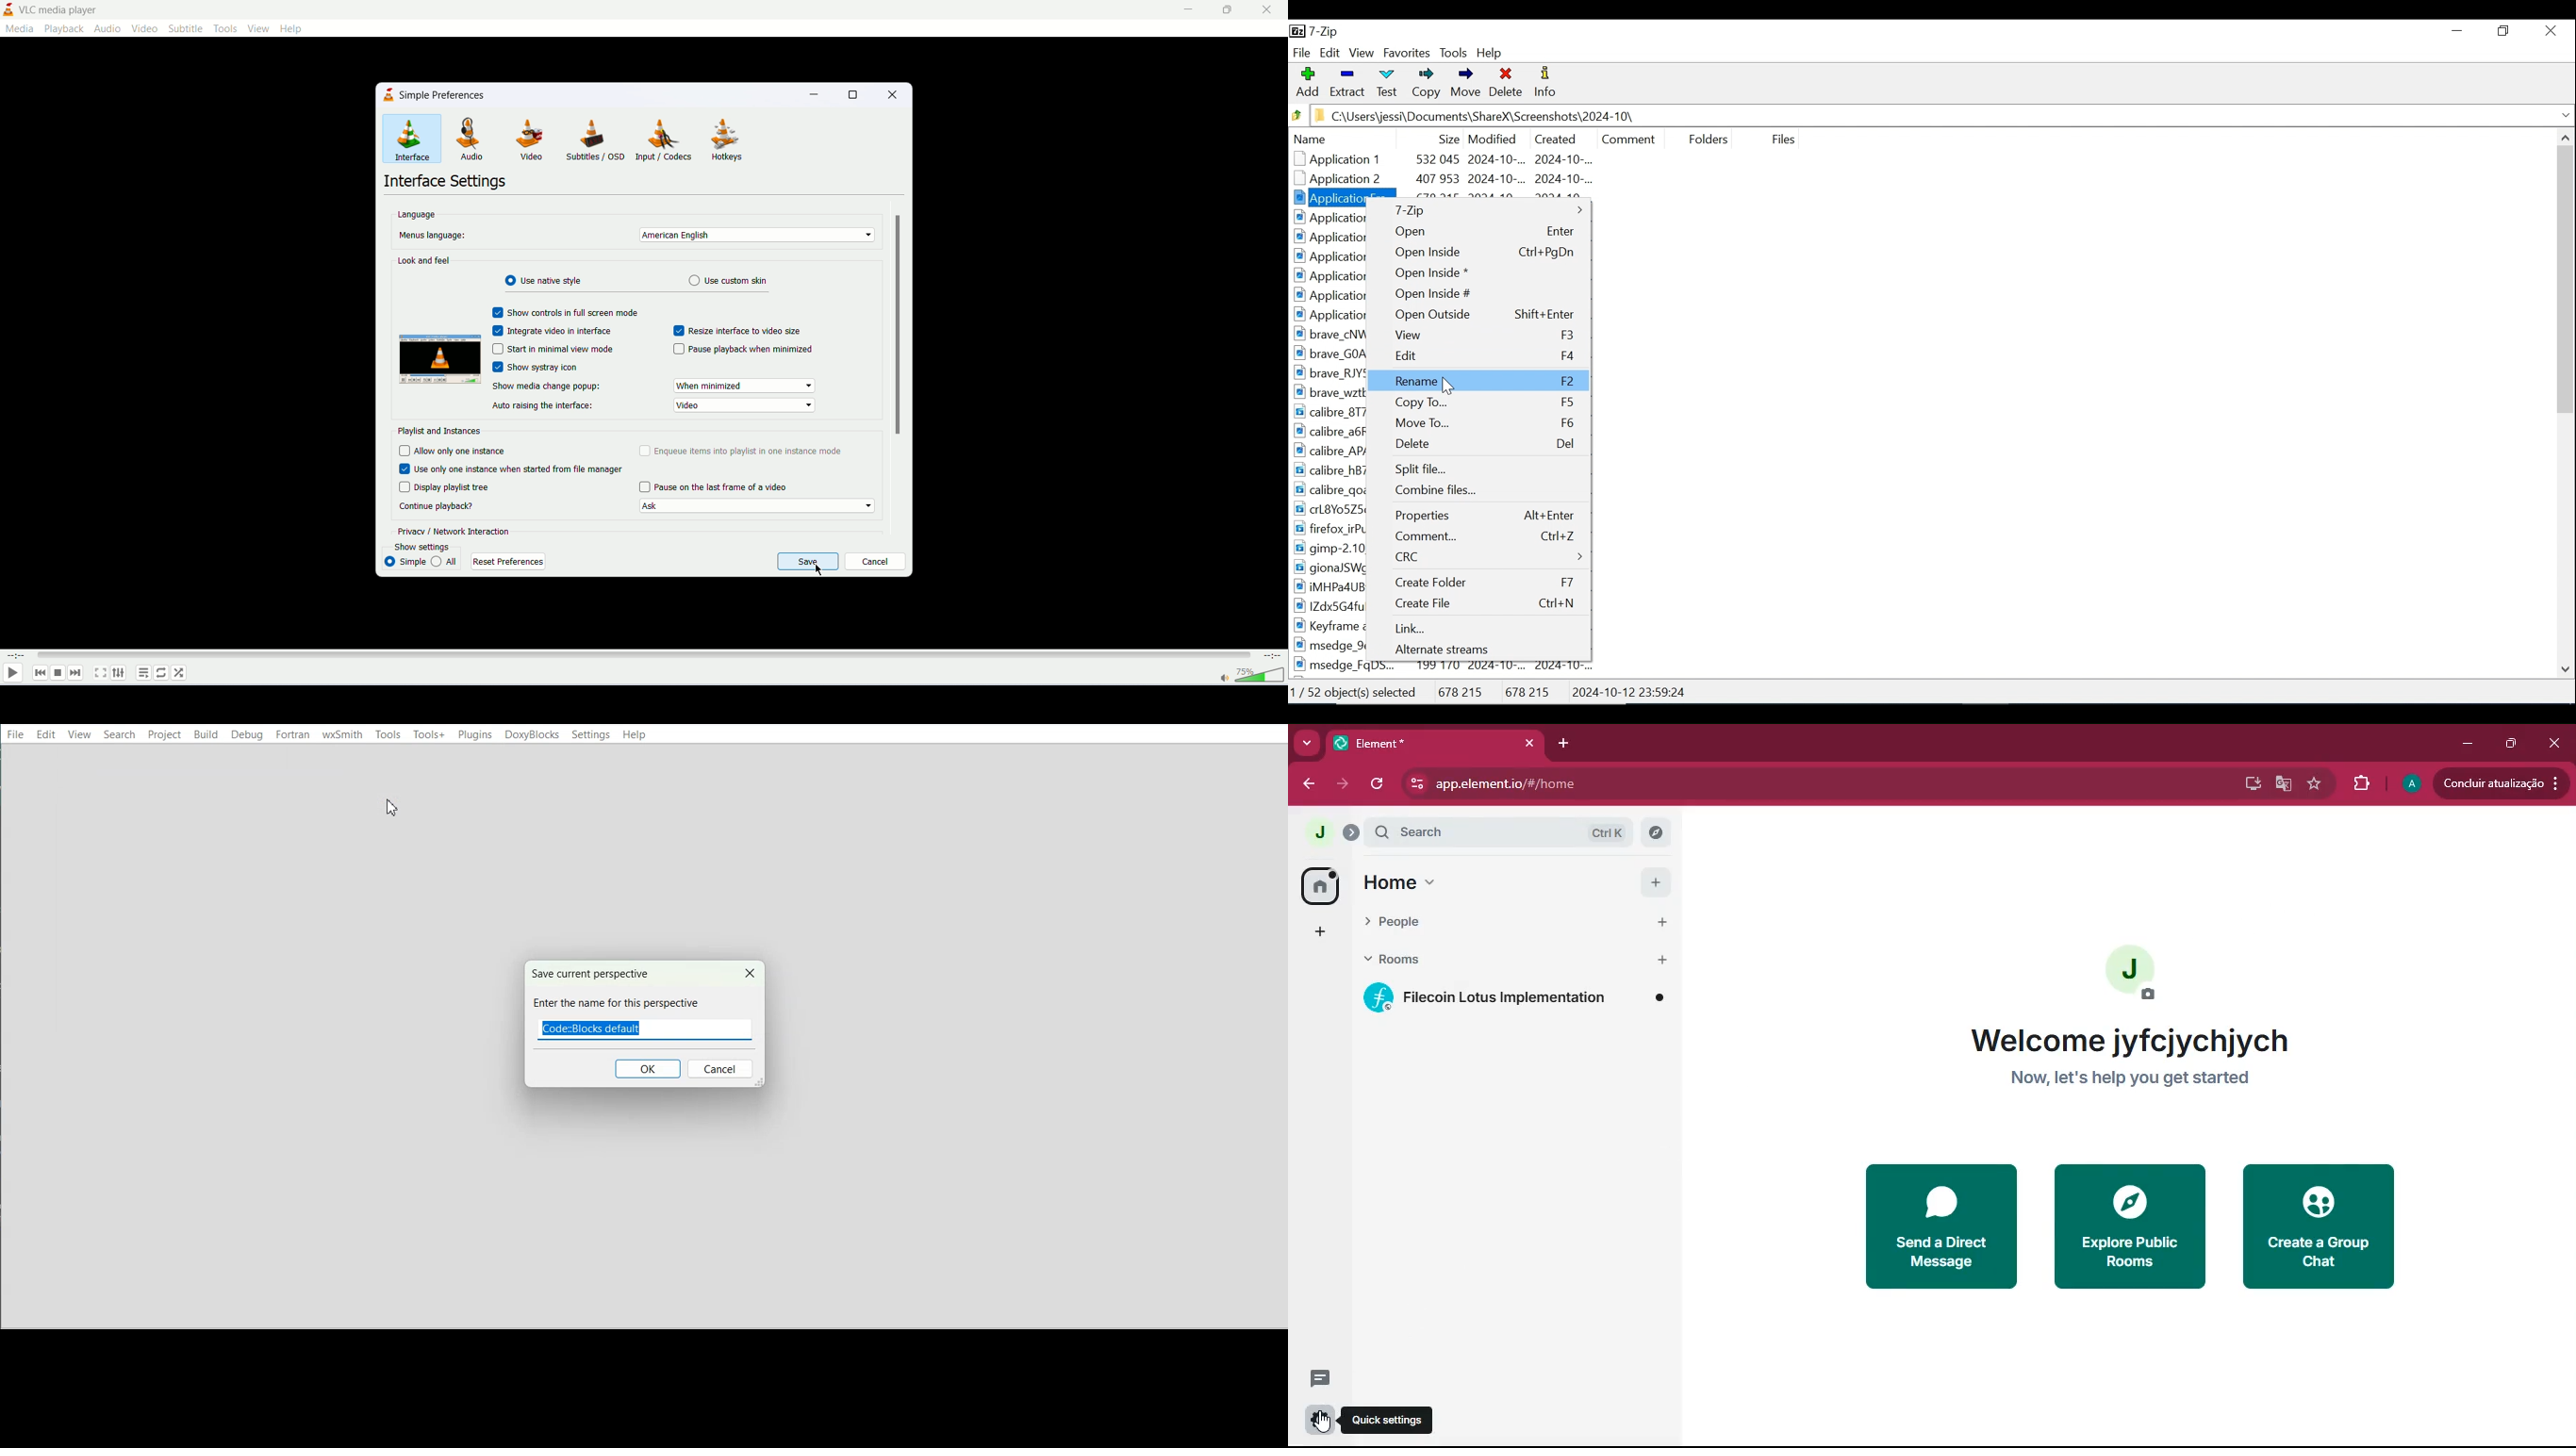 The height and width of the screenshot is (1456, 2576). I want to click on Expand, so click(2565, 115).